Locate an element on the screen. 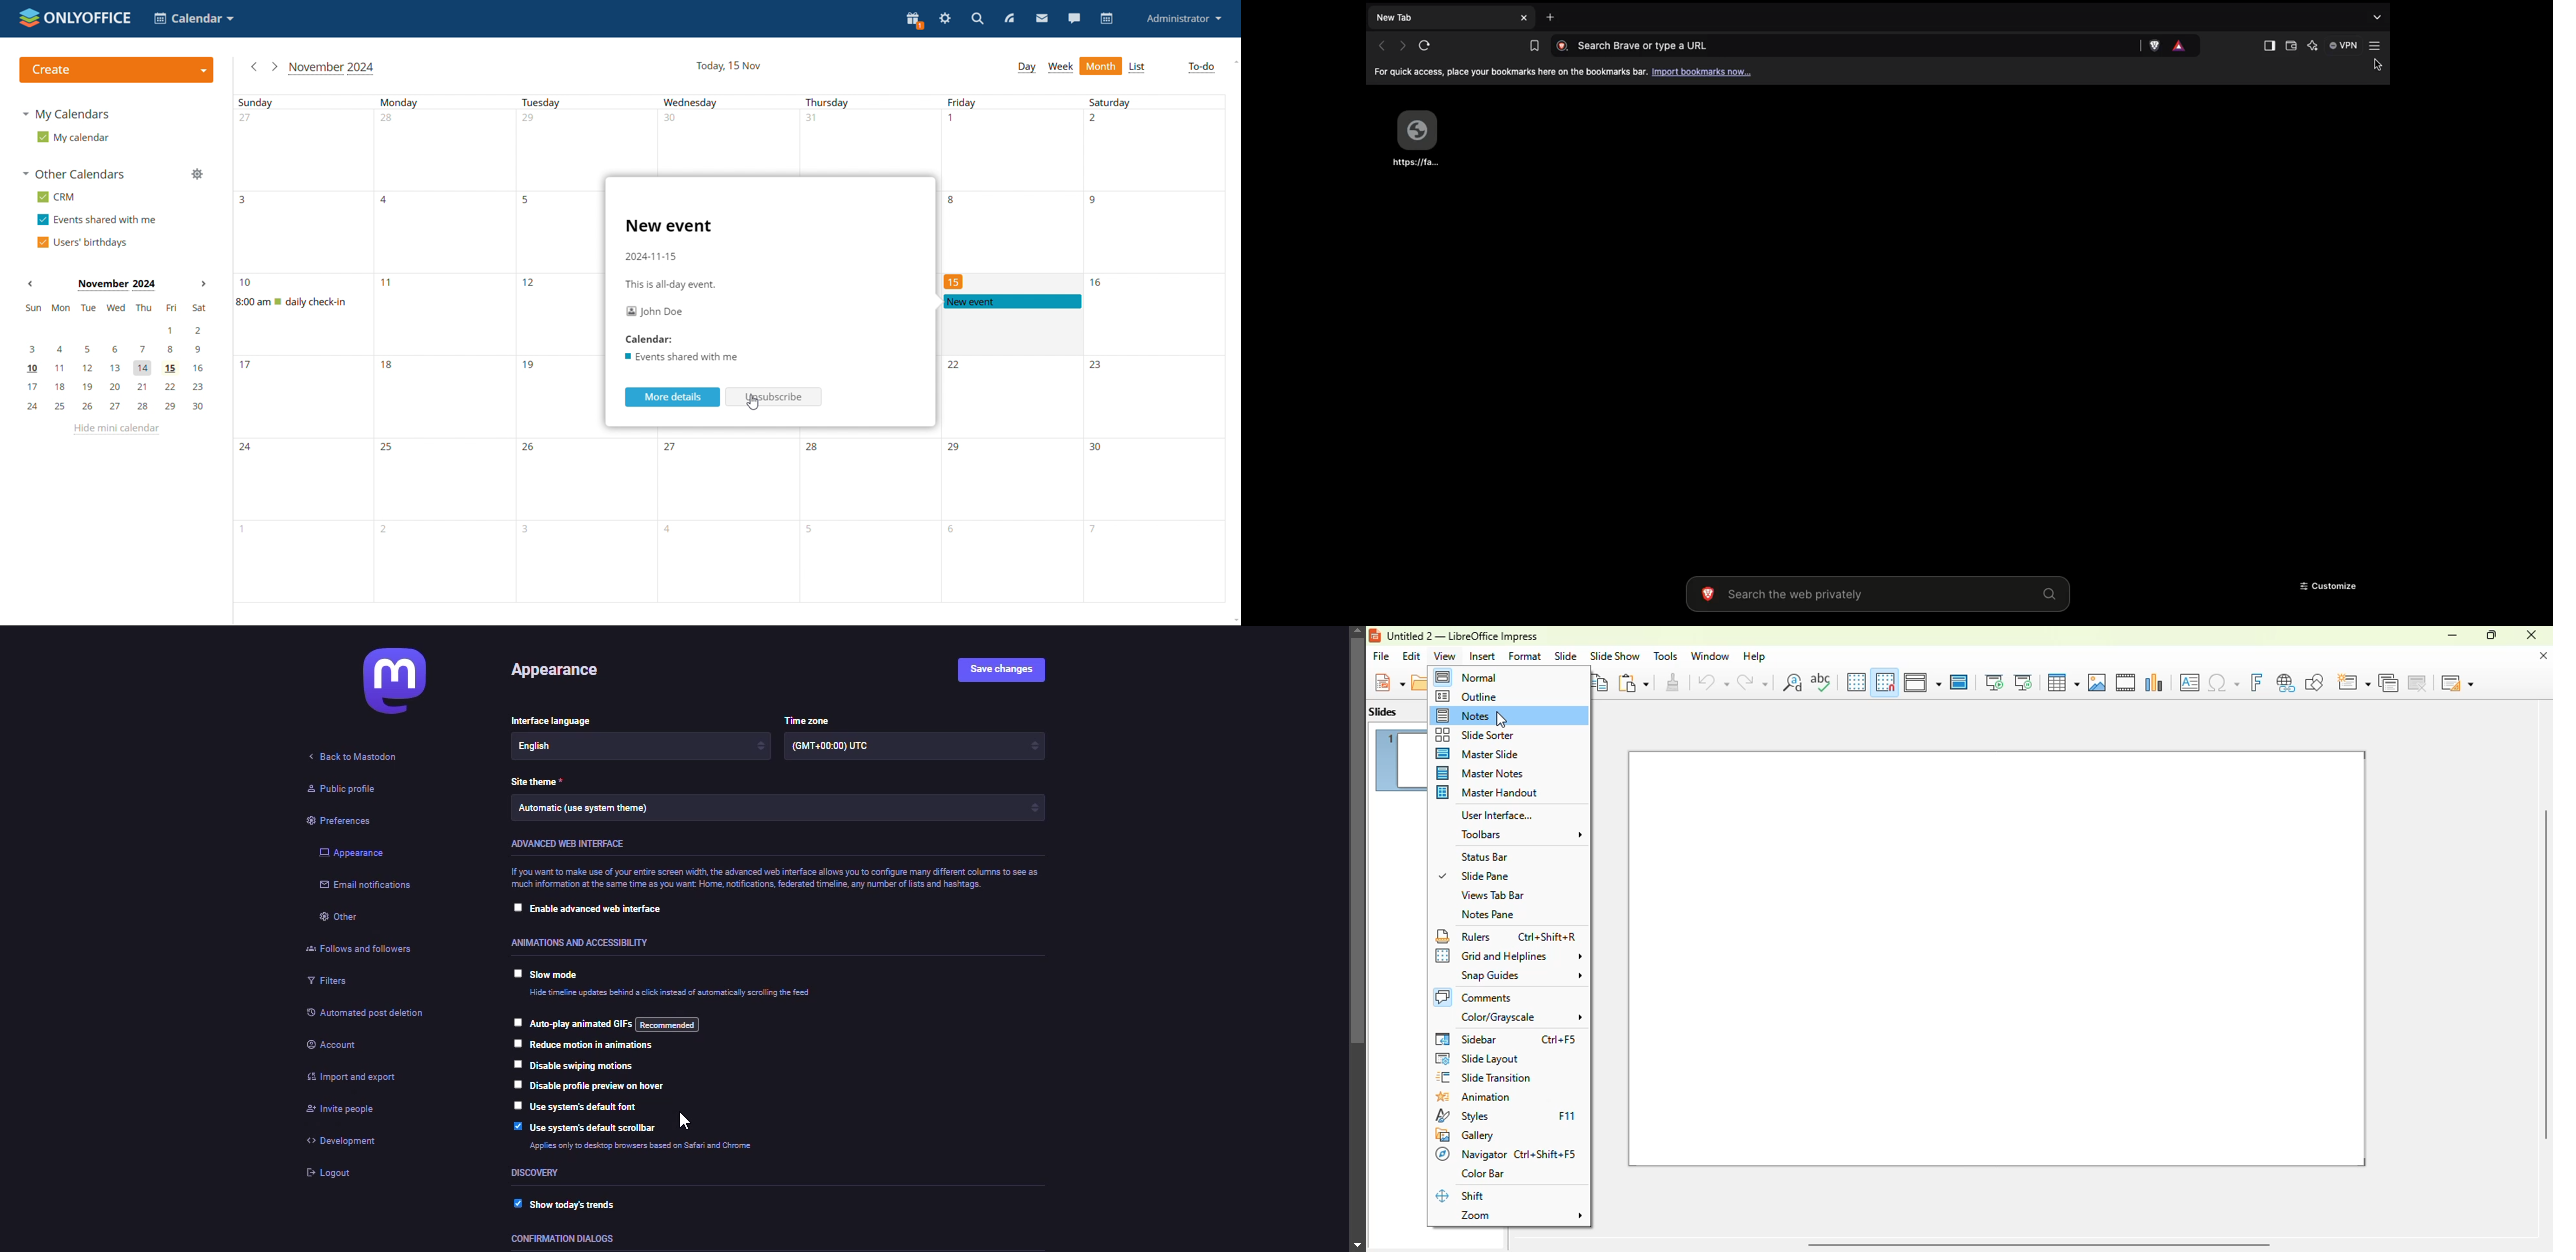  individual day is located at coordinates (1154, 103).